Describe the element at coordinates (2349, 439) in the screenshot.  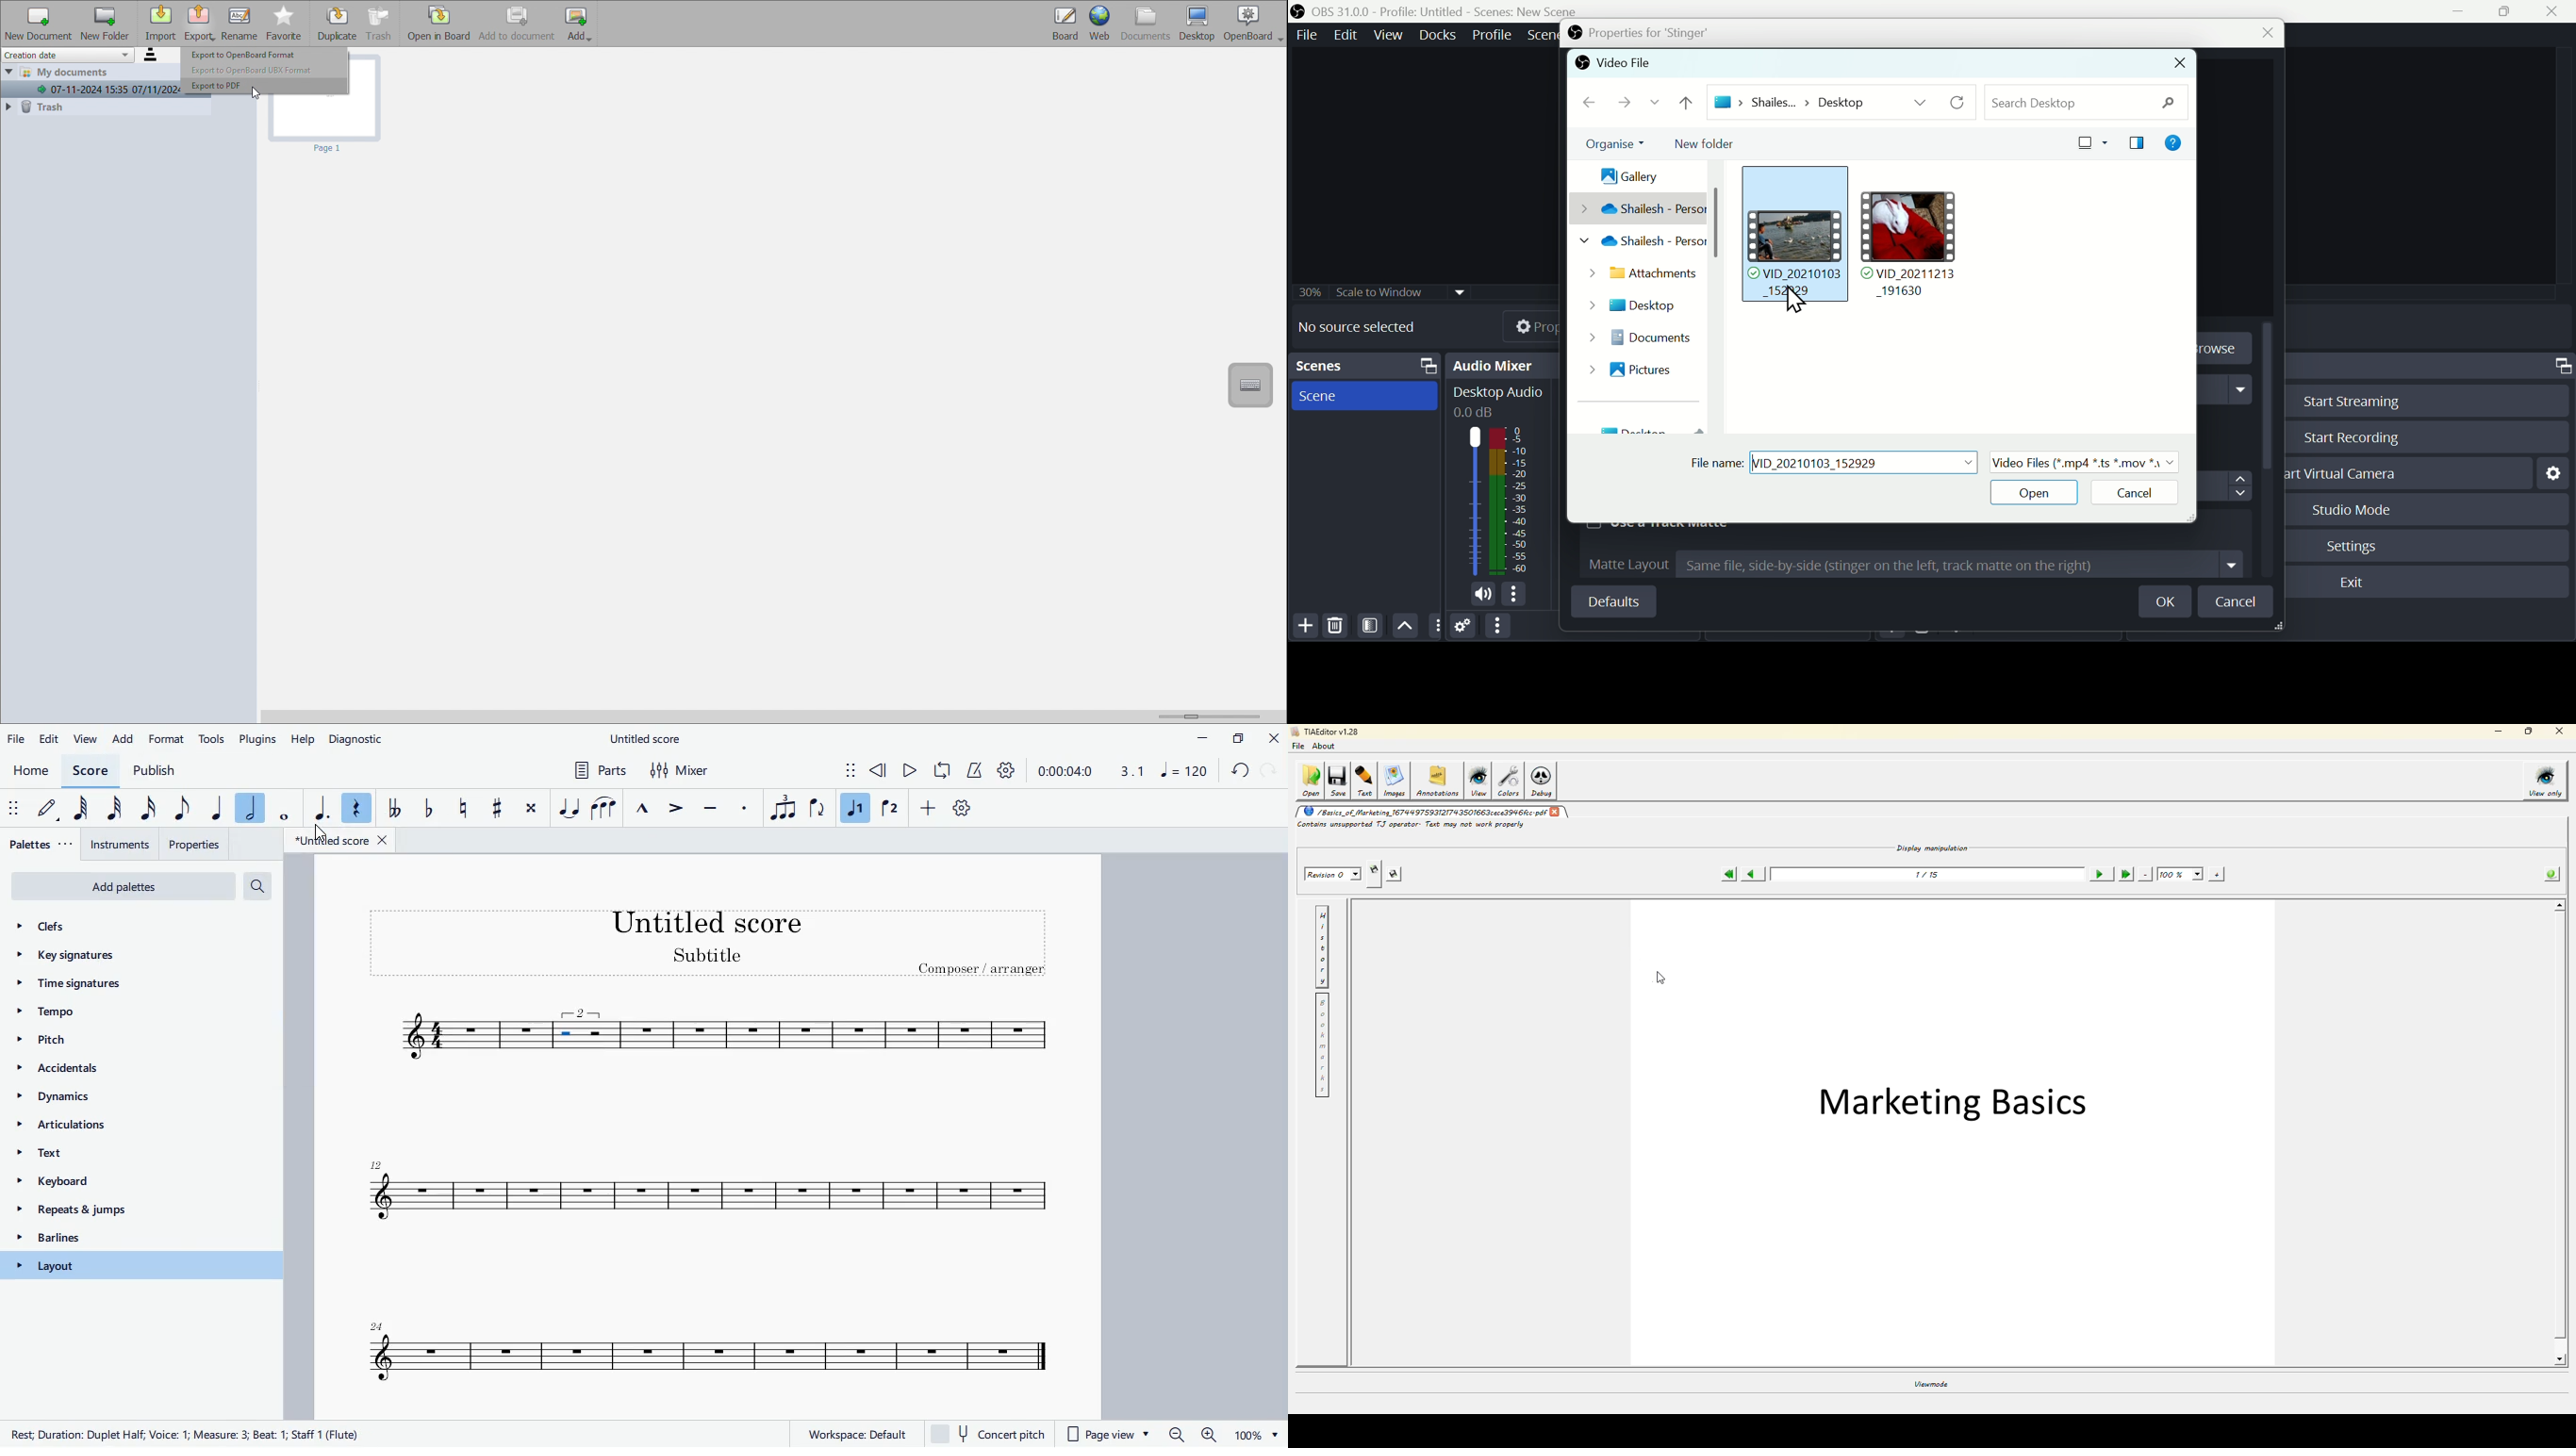
I see `Start recording` at that location.